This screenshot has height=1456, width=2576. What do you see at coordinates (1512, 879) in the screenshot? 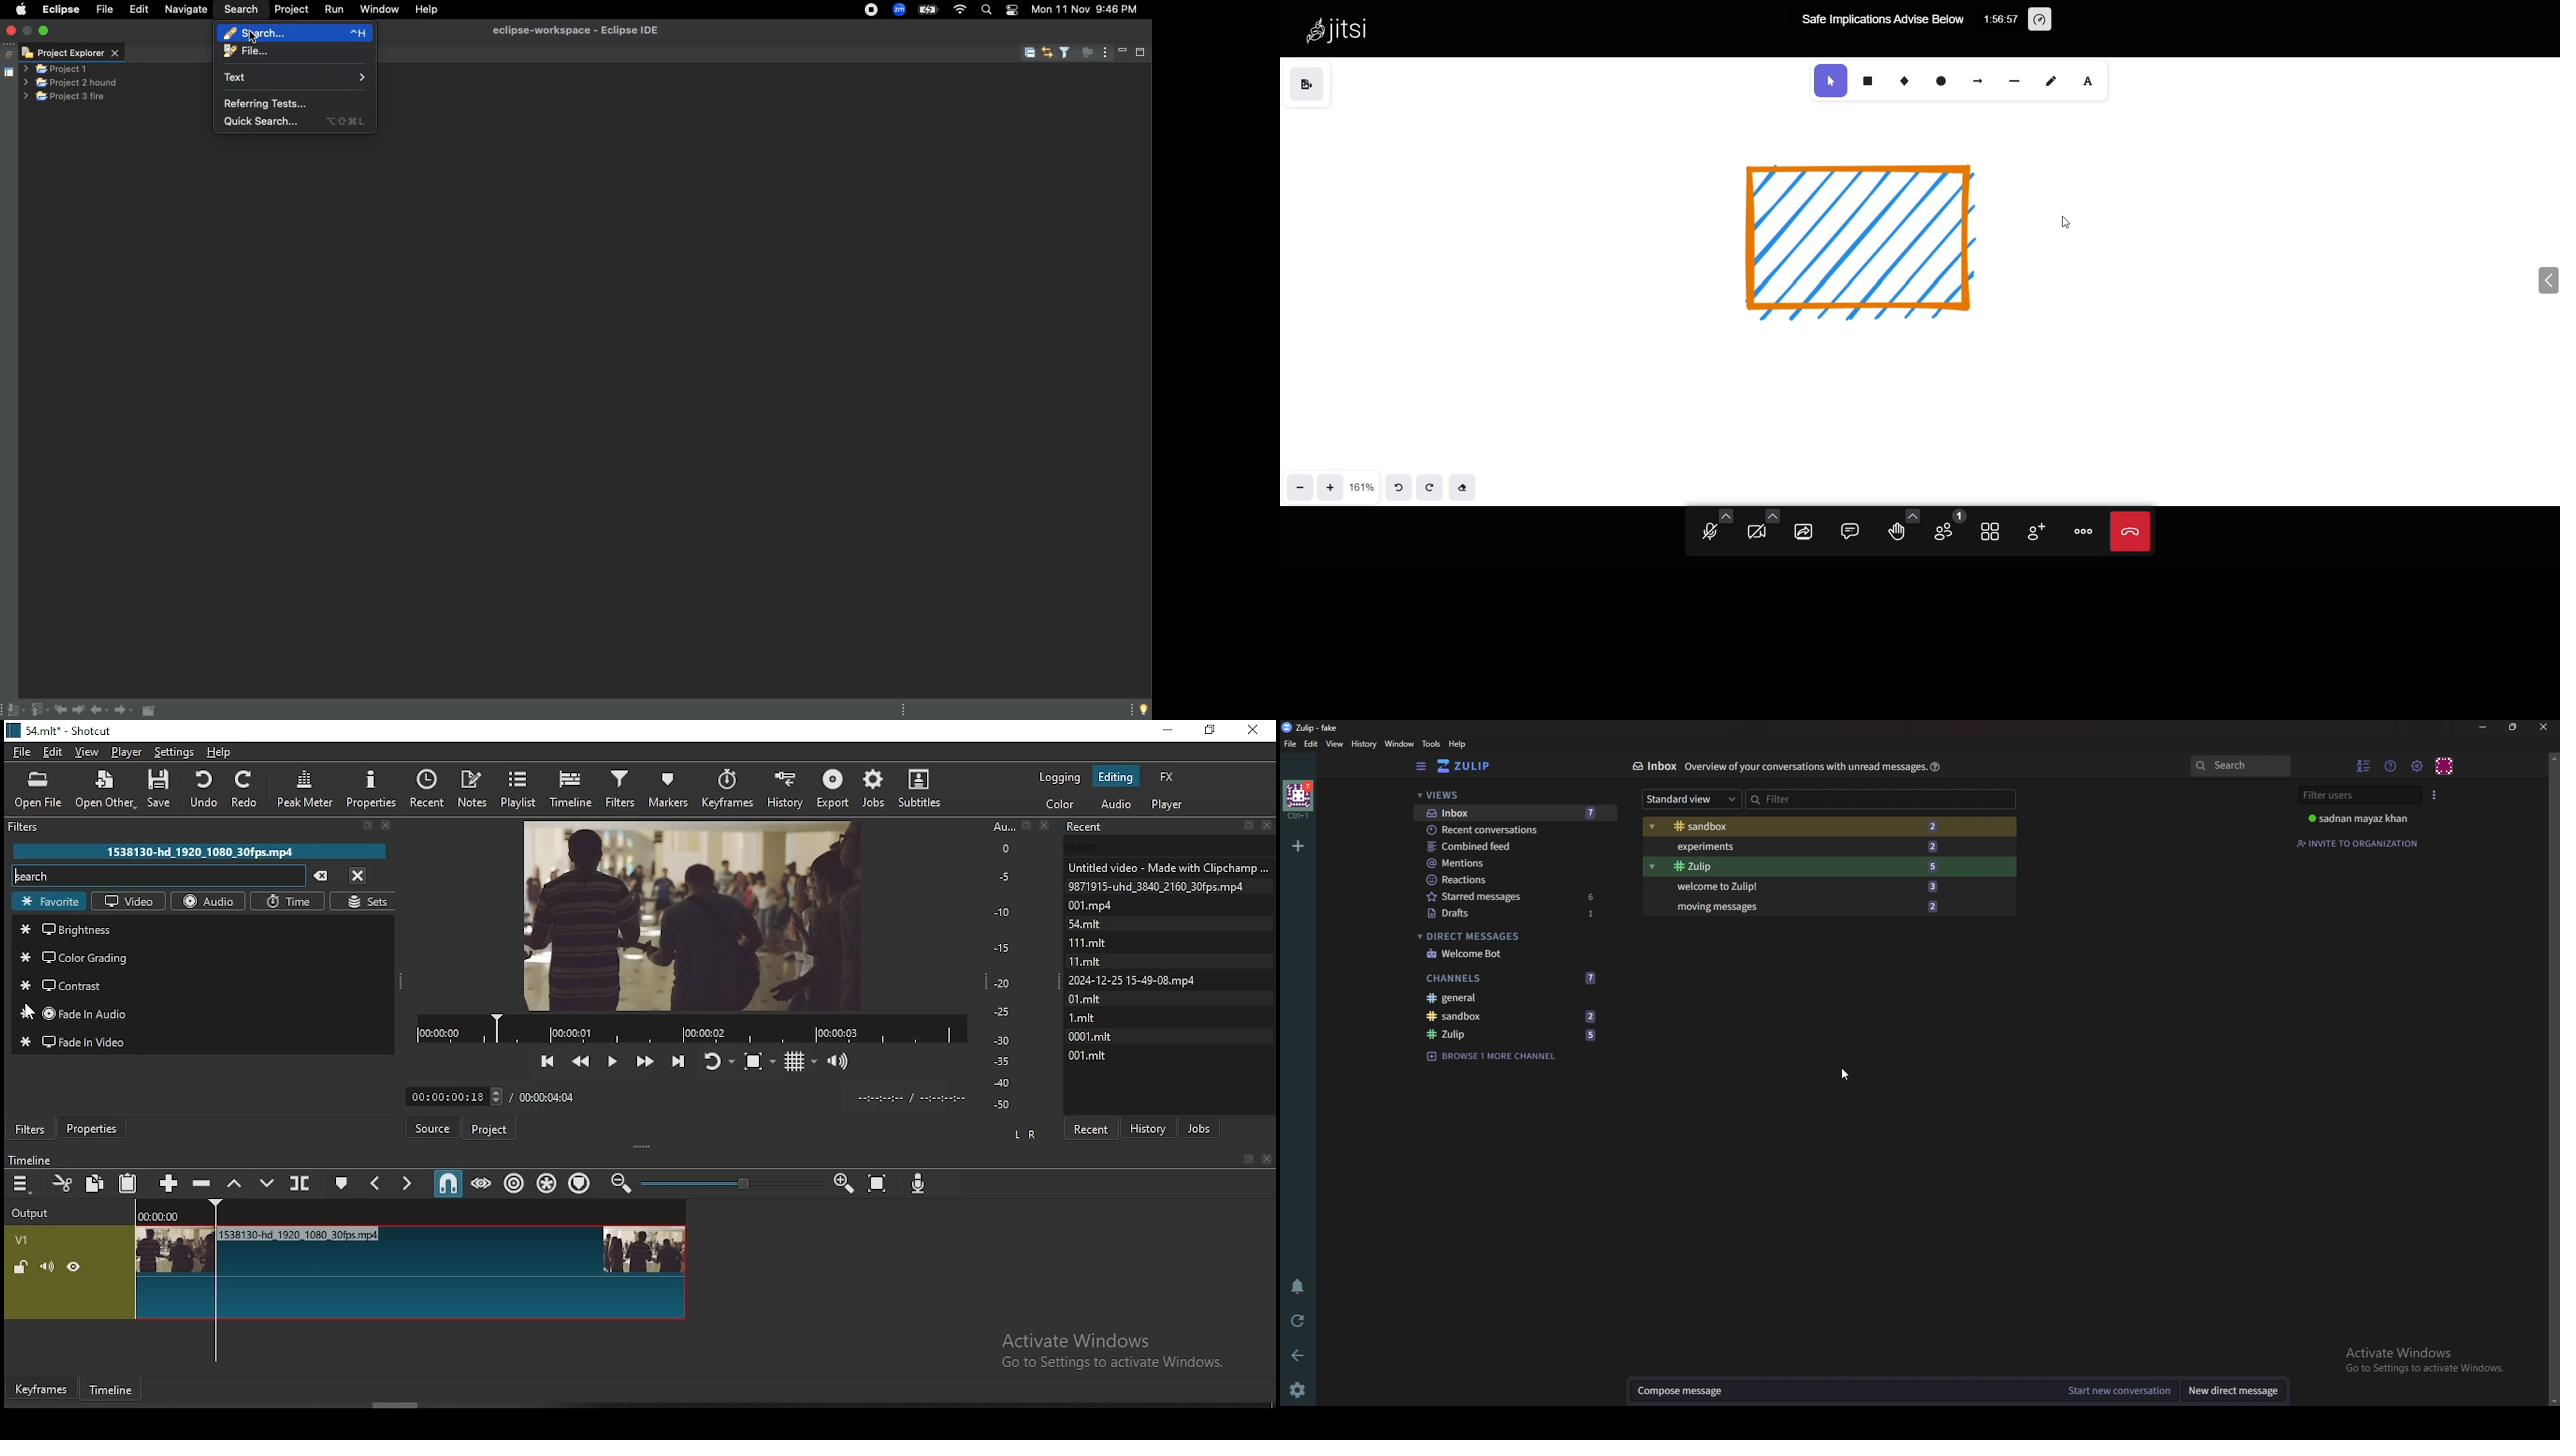
I see `Reactions` at bounding box center [1512, 879].